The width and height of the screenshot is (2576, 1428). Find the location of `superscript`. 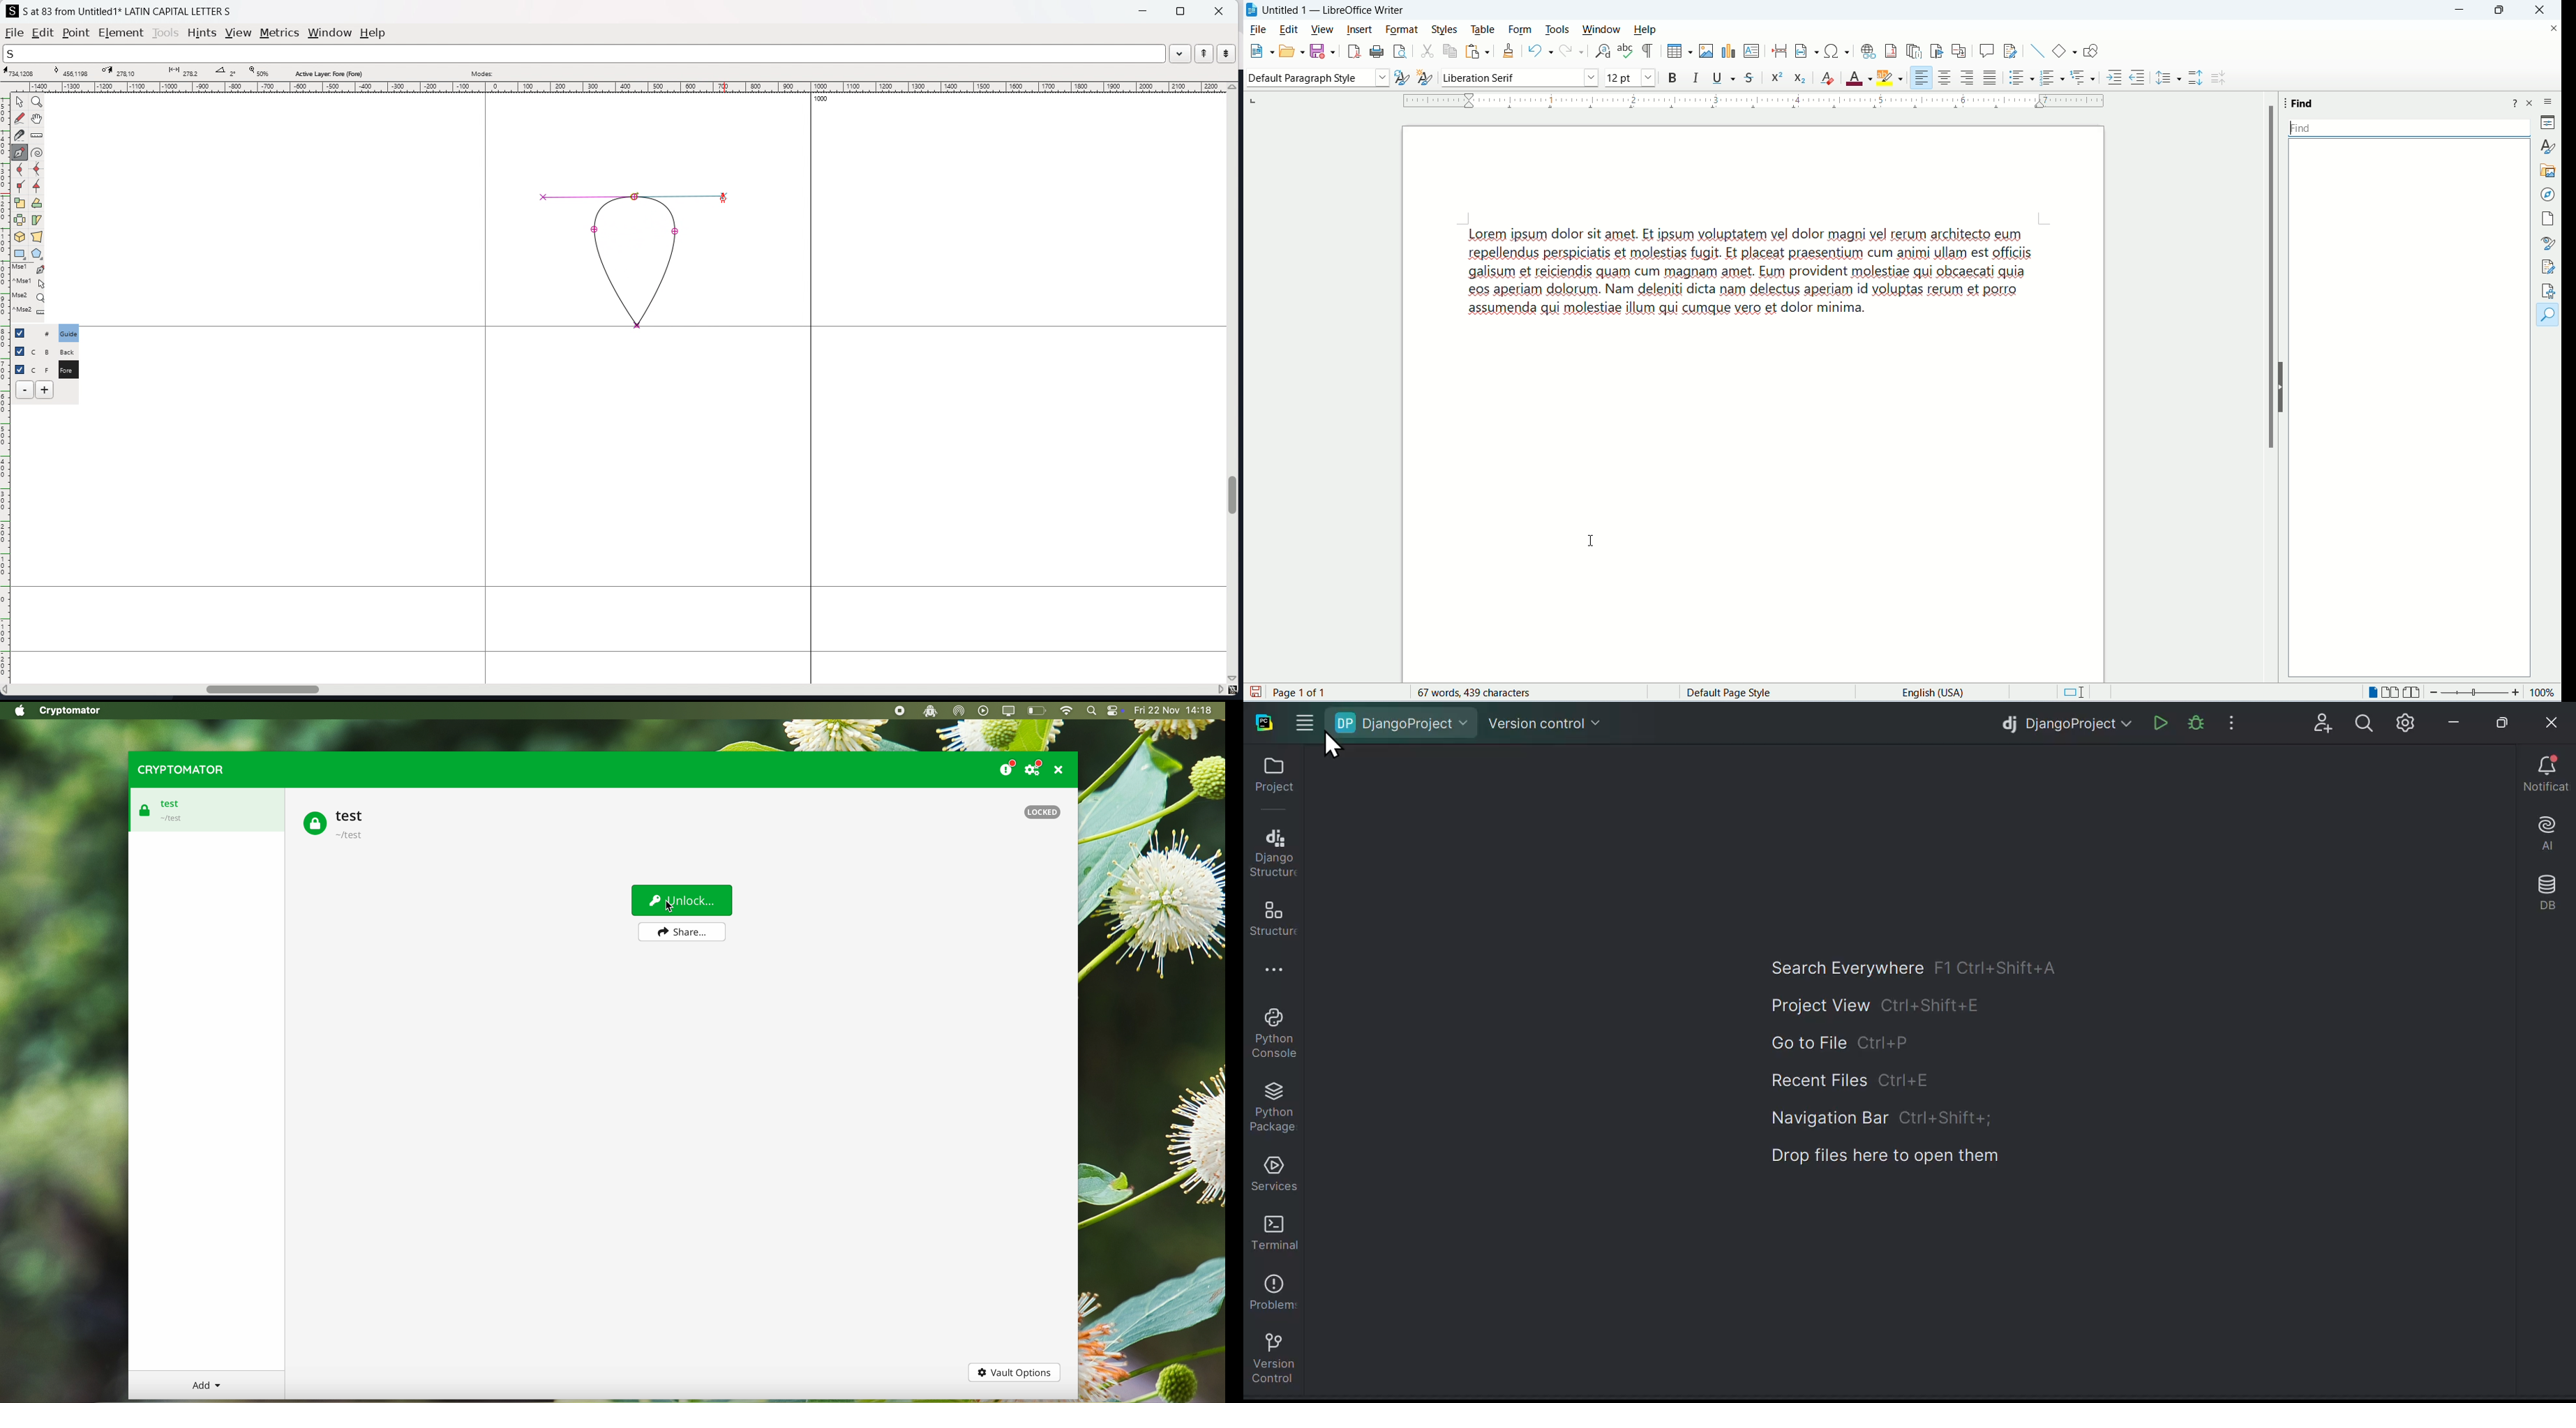

superscript is located at coordinates (1777, 78).